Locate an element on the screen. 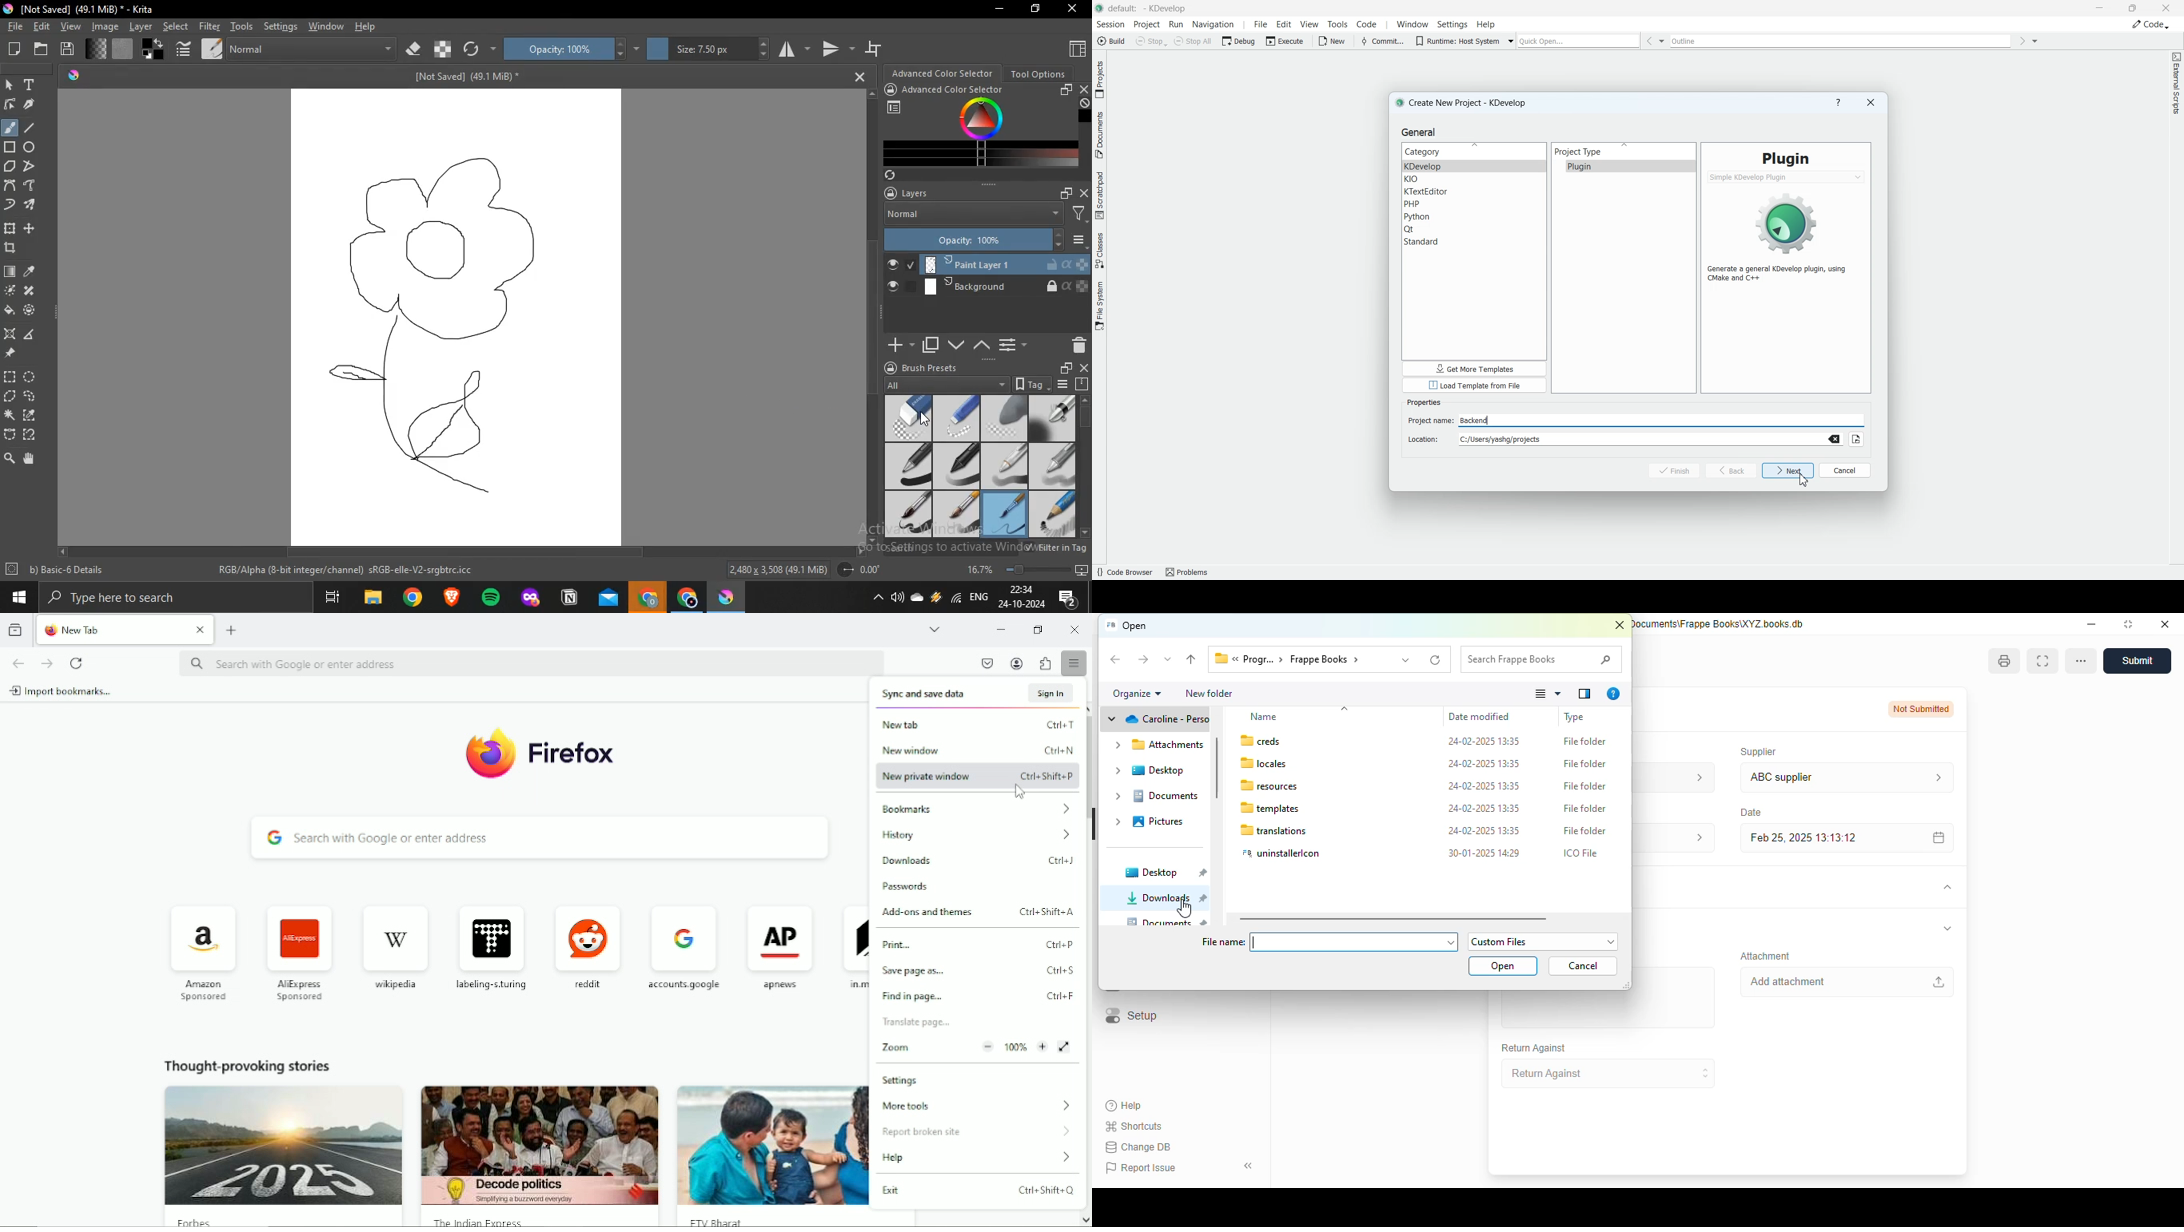 The width and height of the screenshot is (2184, 1232). locales is located at coordinates (1264, 763).